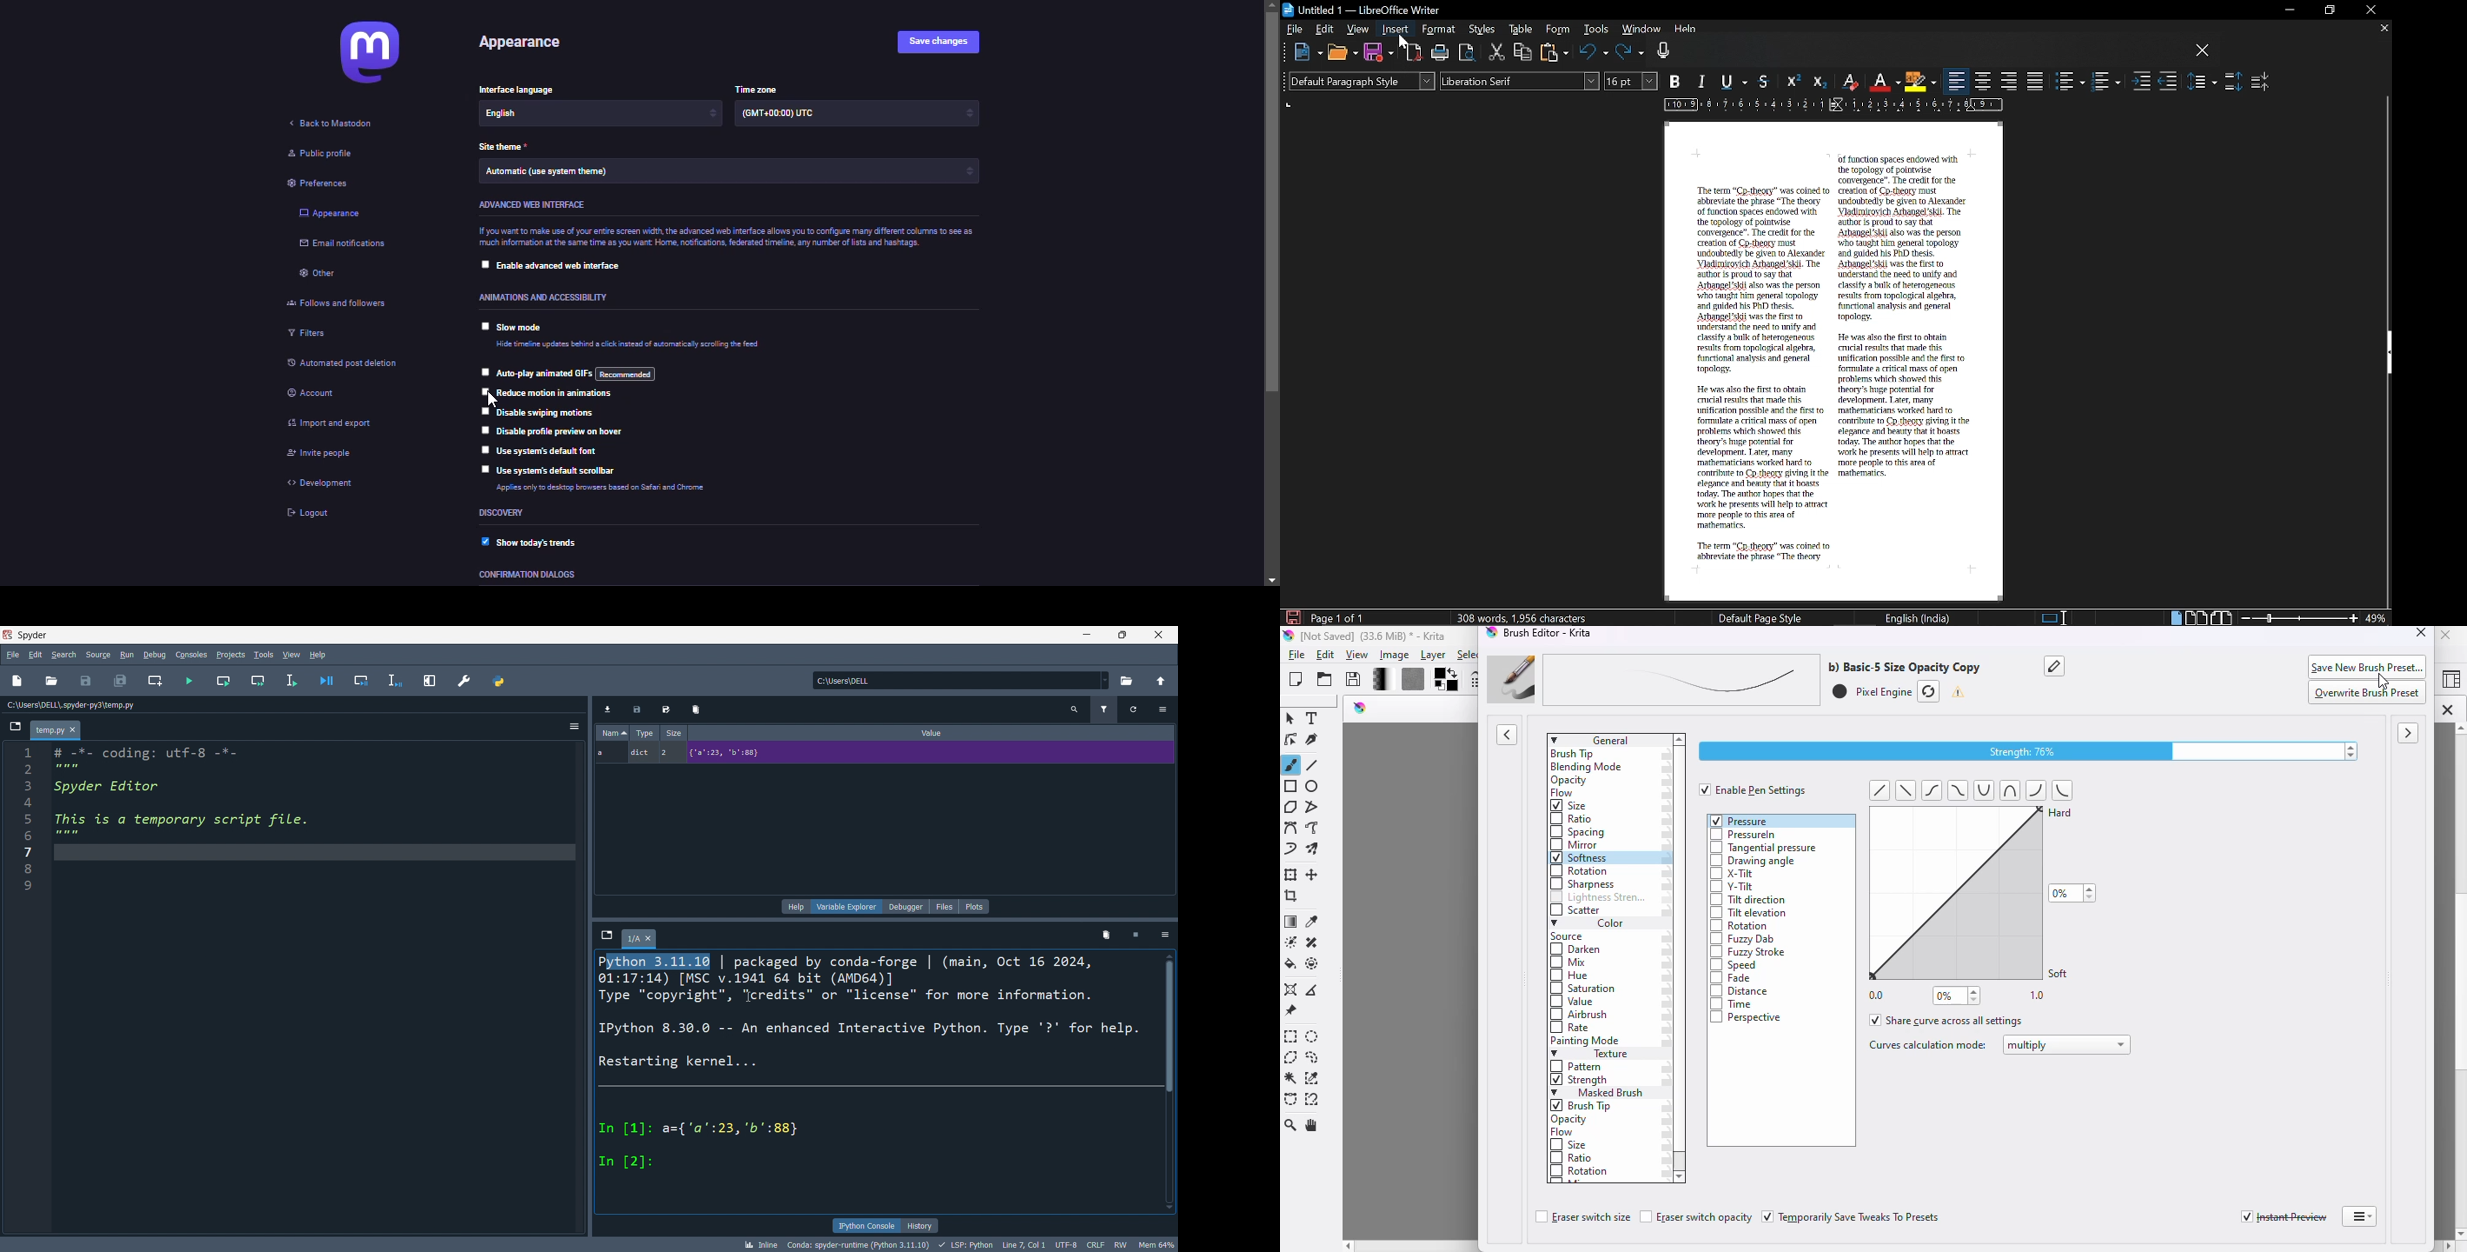 The width and height of the screenshot is (2492, 1260). Describe the element at coordinates (51, 682) in the screenshot. I see `open folder` at that location.